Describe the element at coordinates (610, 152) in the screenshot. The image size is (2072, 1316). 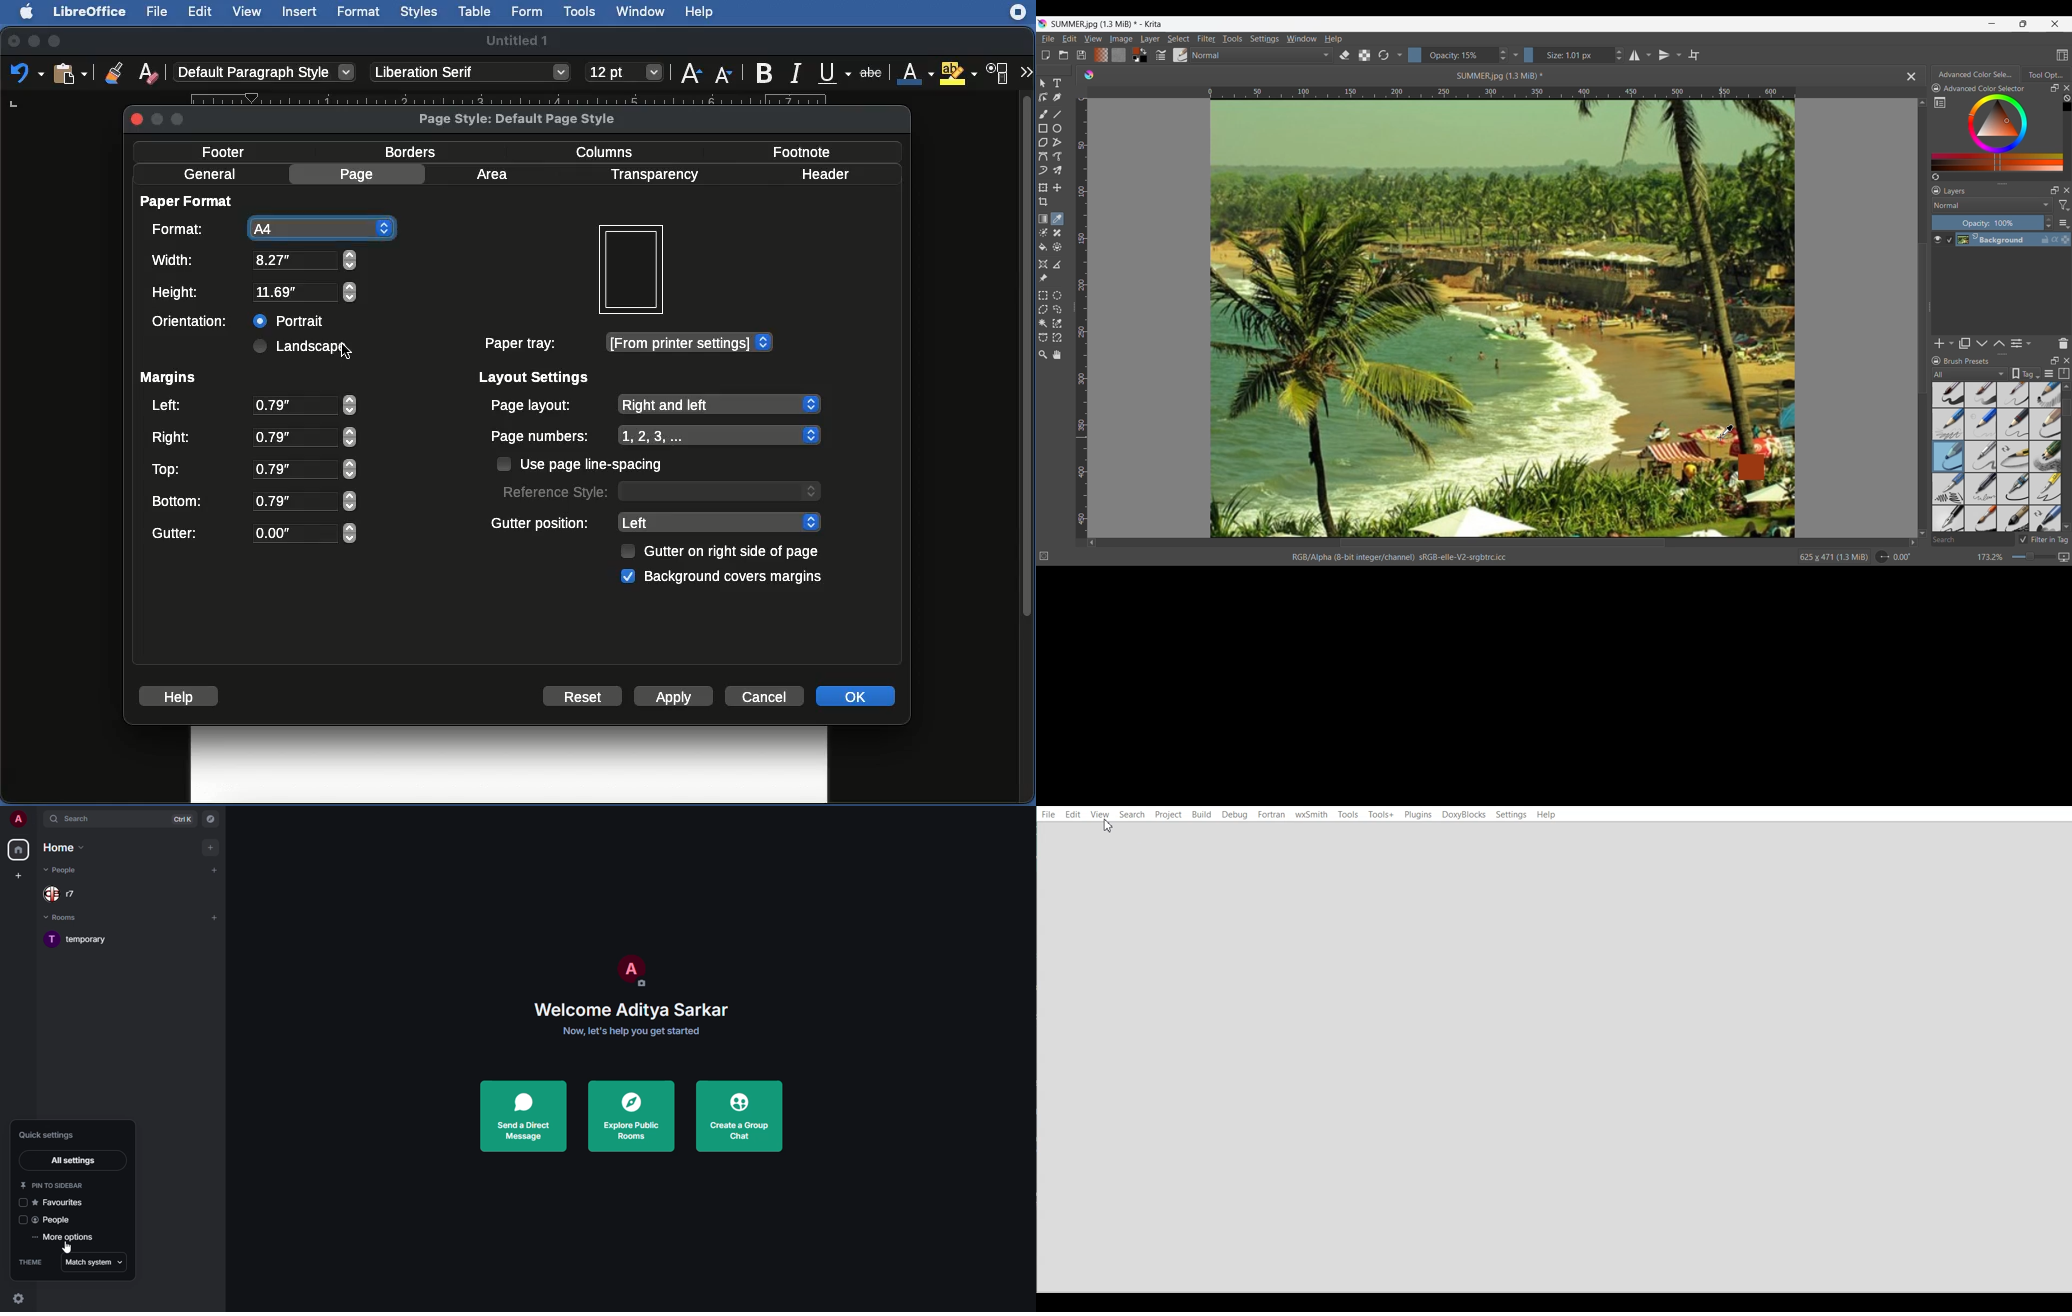
I see `Columns` at that location.